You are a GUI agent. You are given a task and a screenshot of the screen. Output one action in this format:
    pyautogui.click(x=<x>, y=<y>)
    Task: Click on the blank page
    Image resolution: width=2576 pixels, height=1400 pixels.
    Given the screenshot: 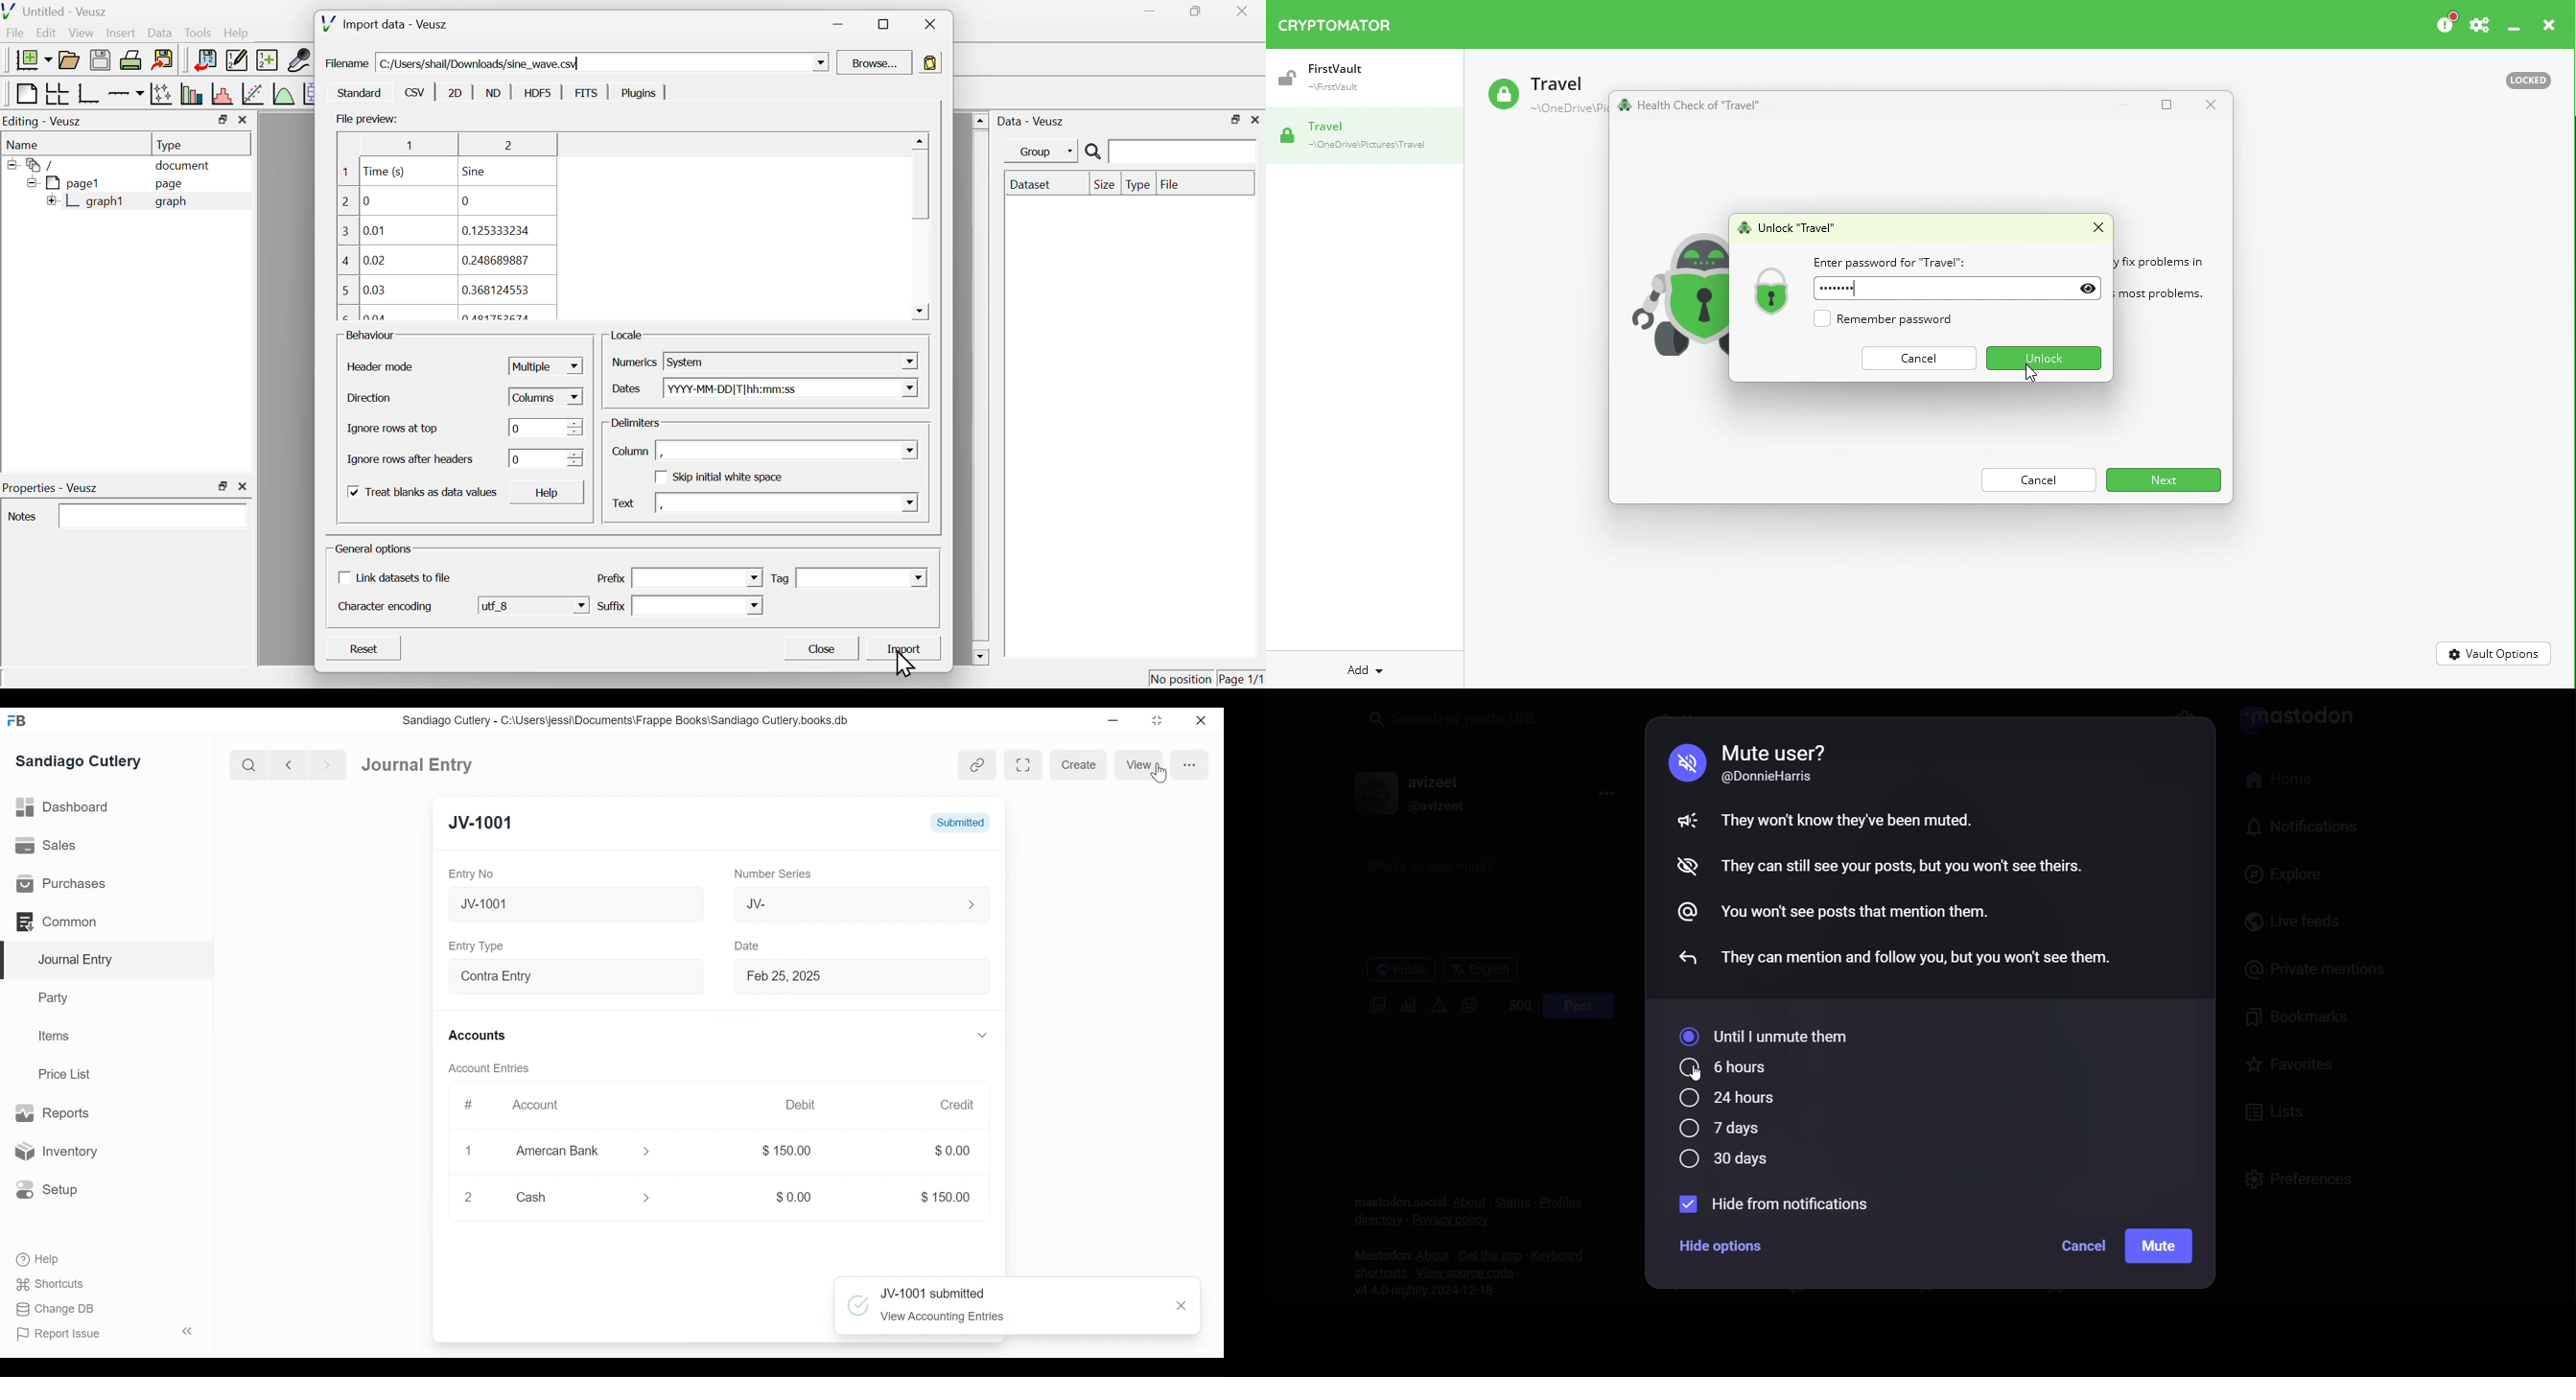 What is the action you would take?
    pyautogui.click(x=25, y=94)
    